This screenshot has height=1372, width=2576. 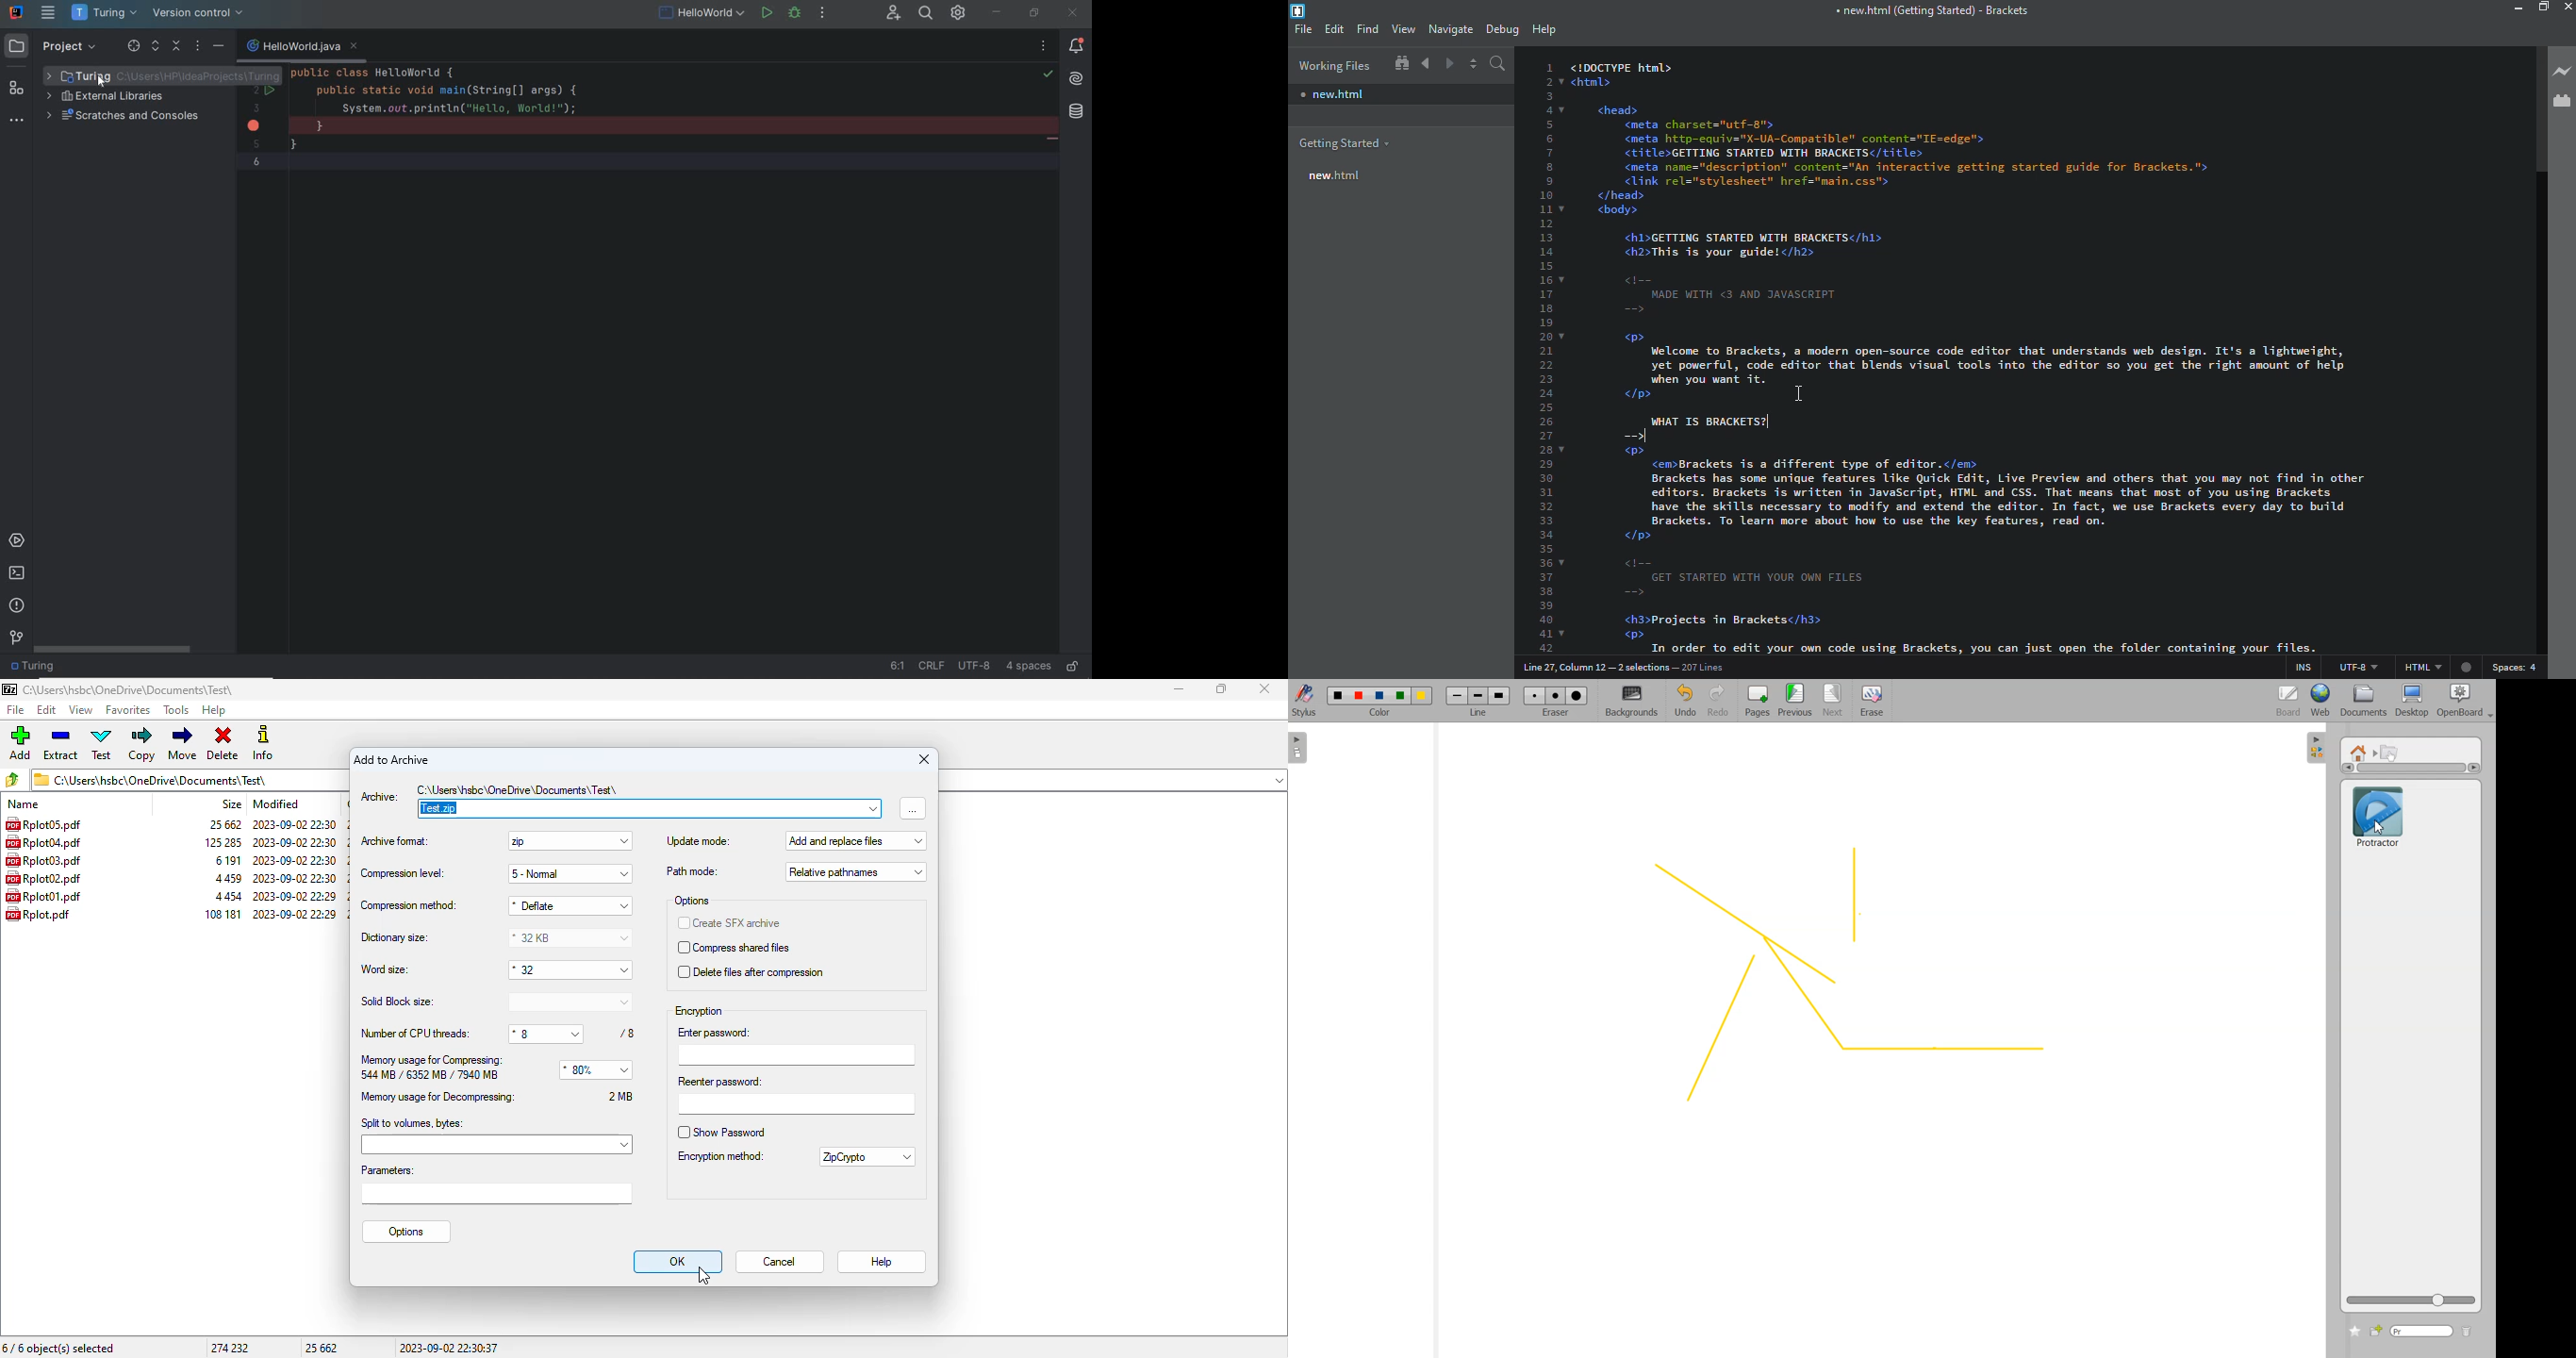 I want to click on scroll bar, so click(x=2533, y=107).